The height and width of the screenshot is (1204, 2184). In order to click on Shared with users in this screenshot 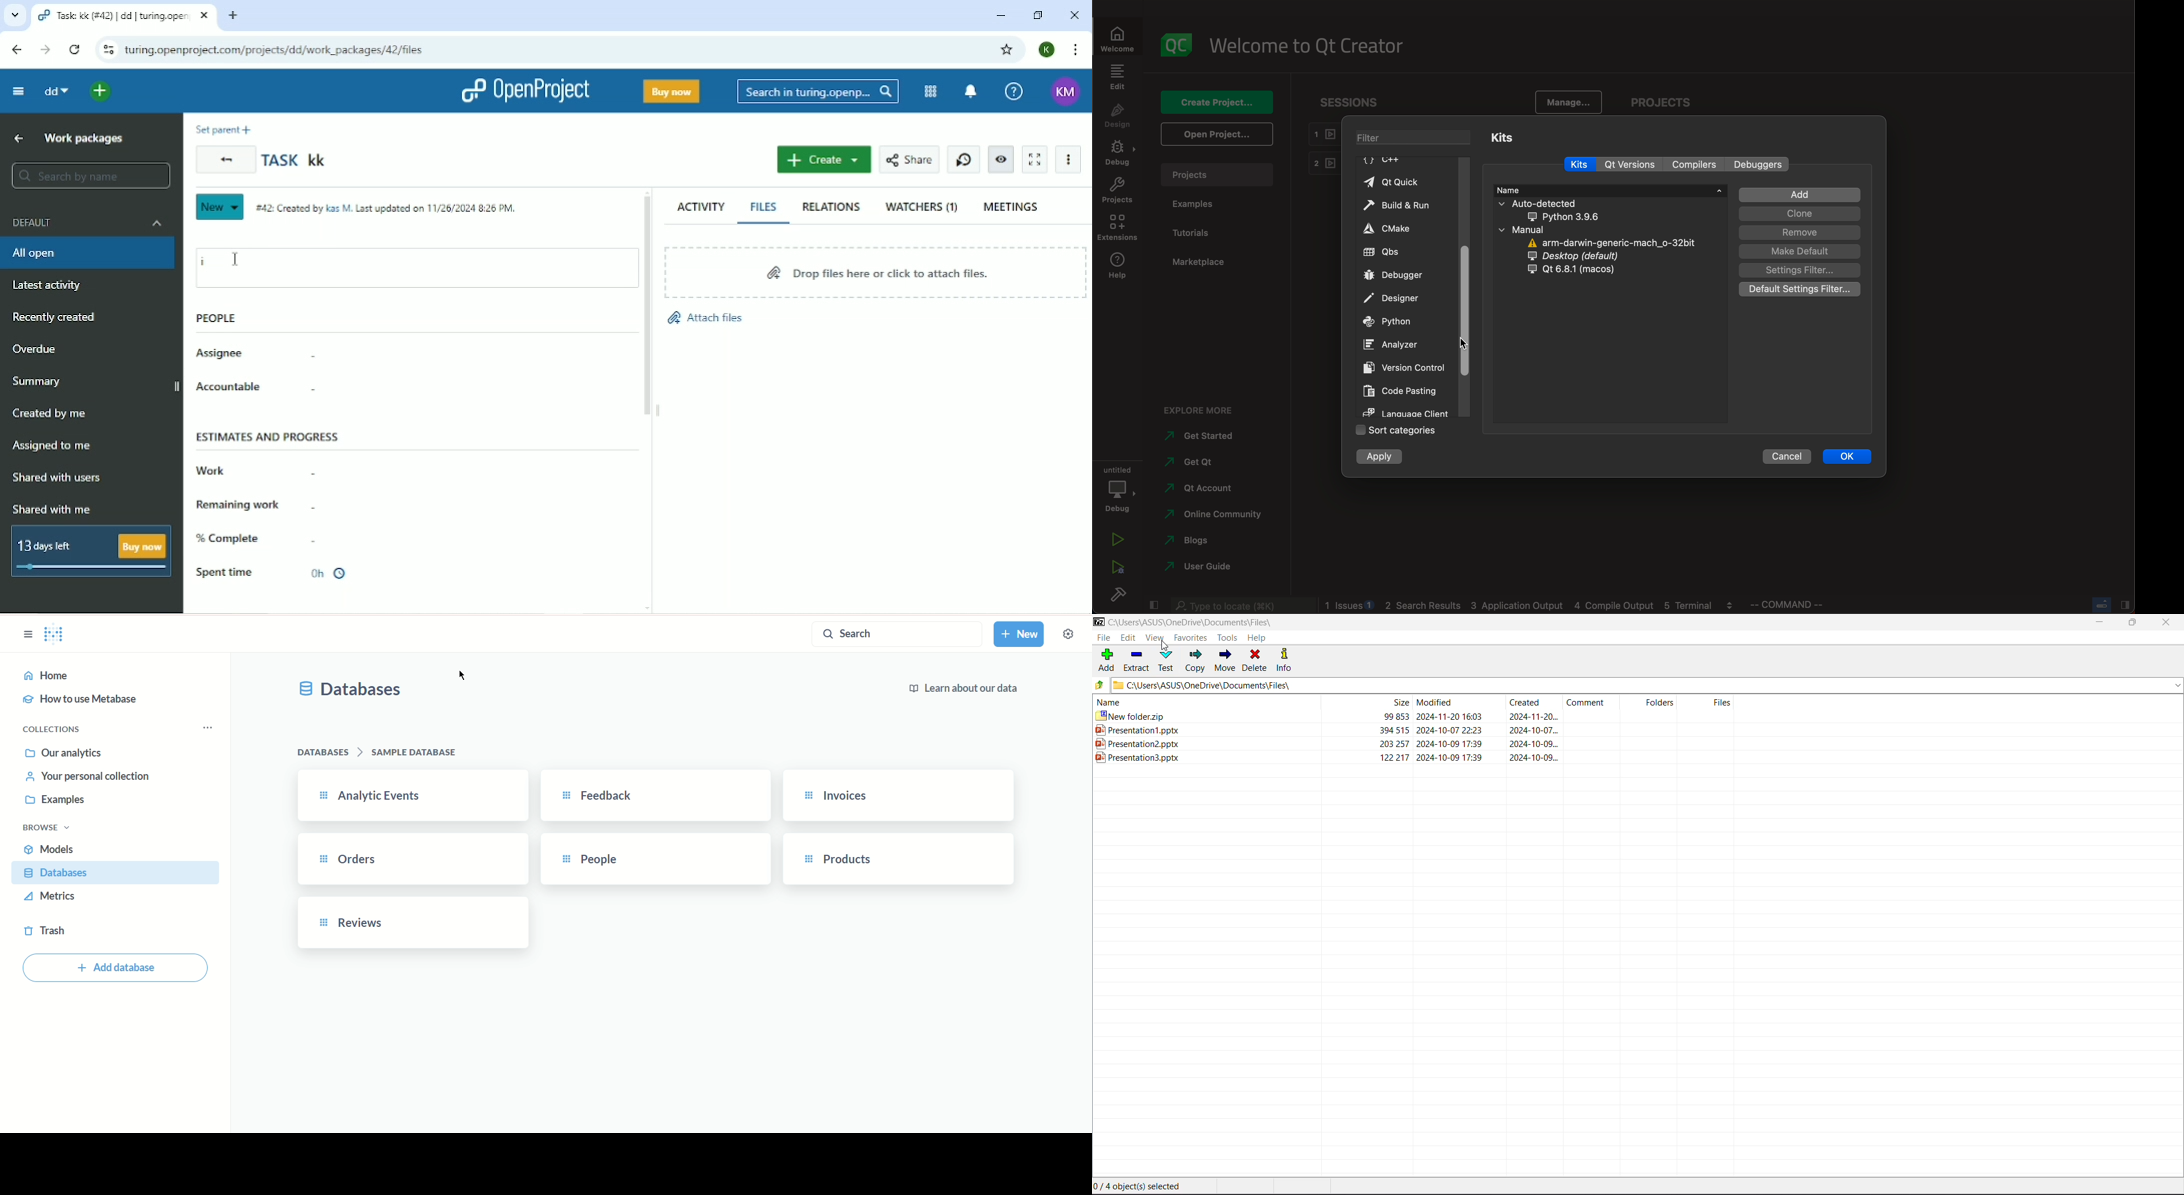, I will do `click(57, 478)`.